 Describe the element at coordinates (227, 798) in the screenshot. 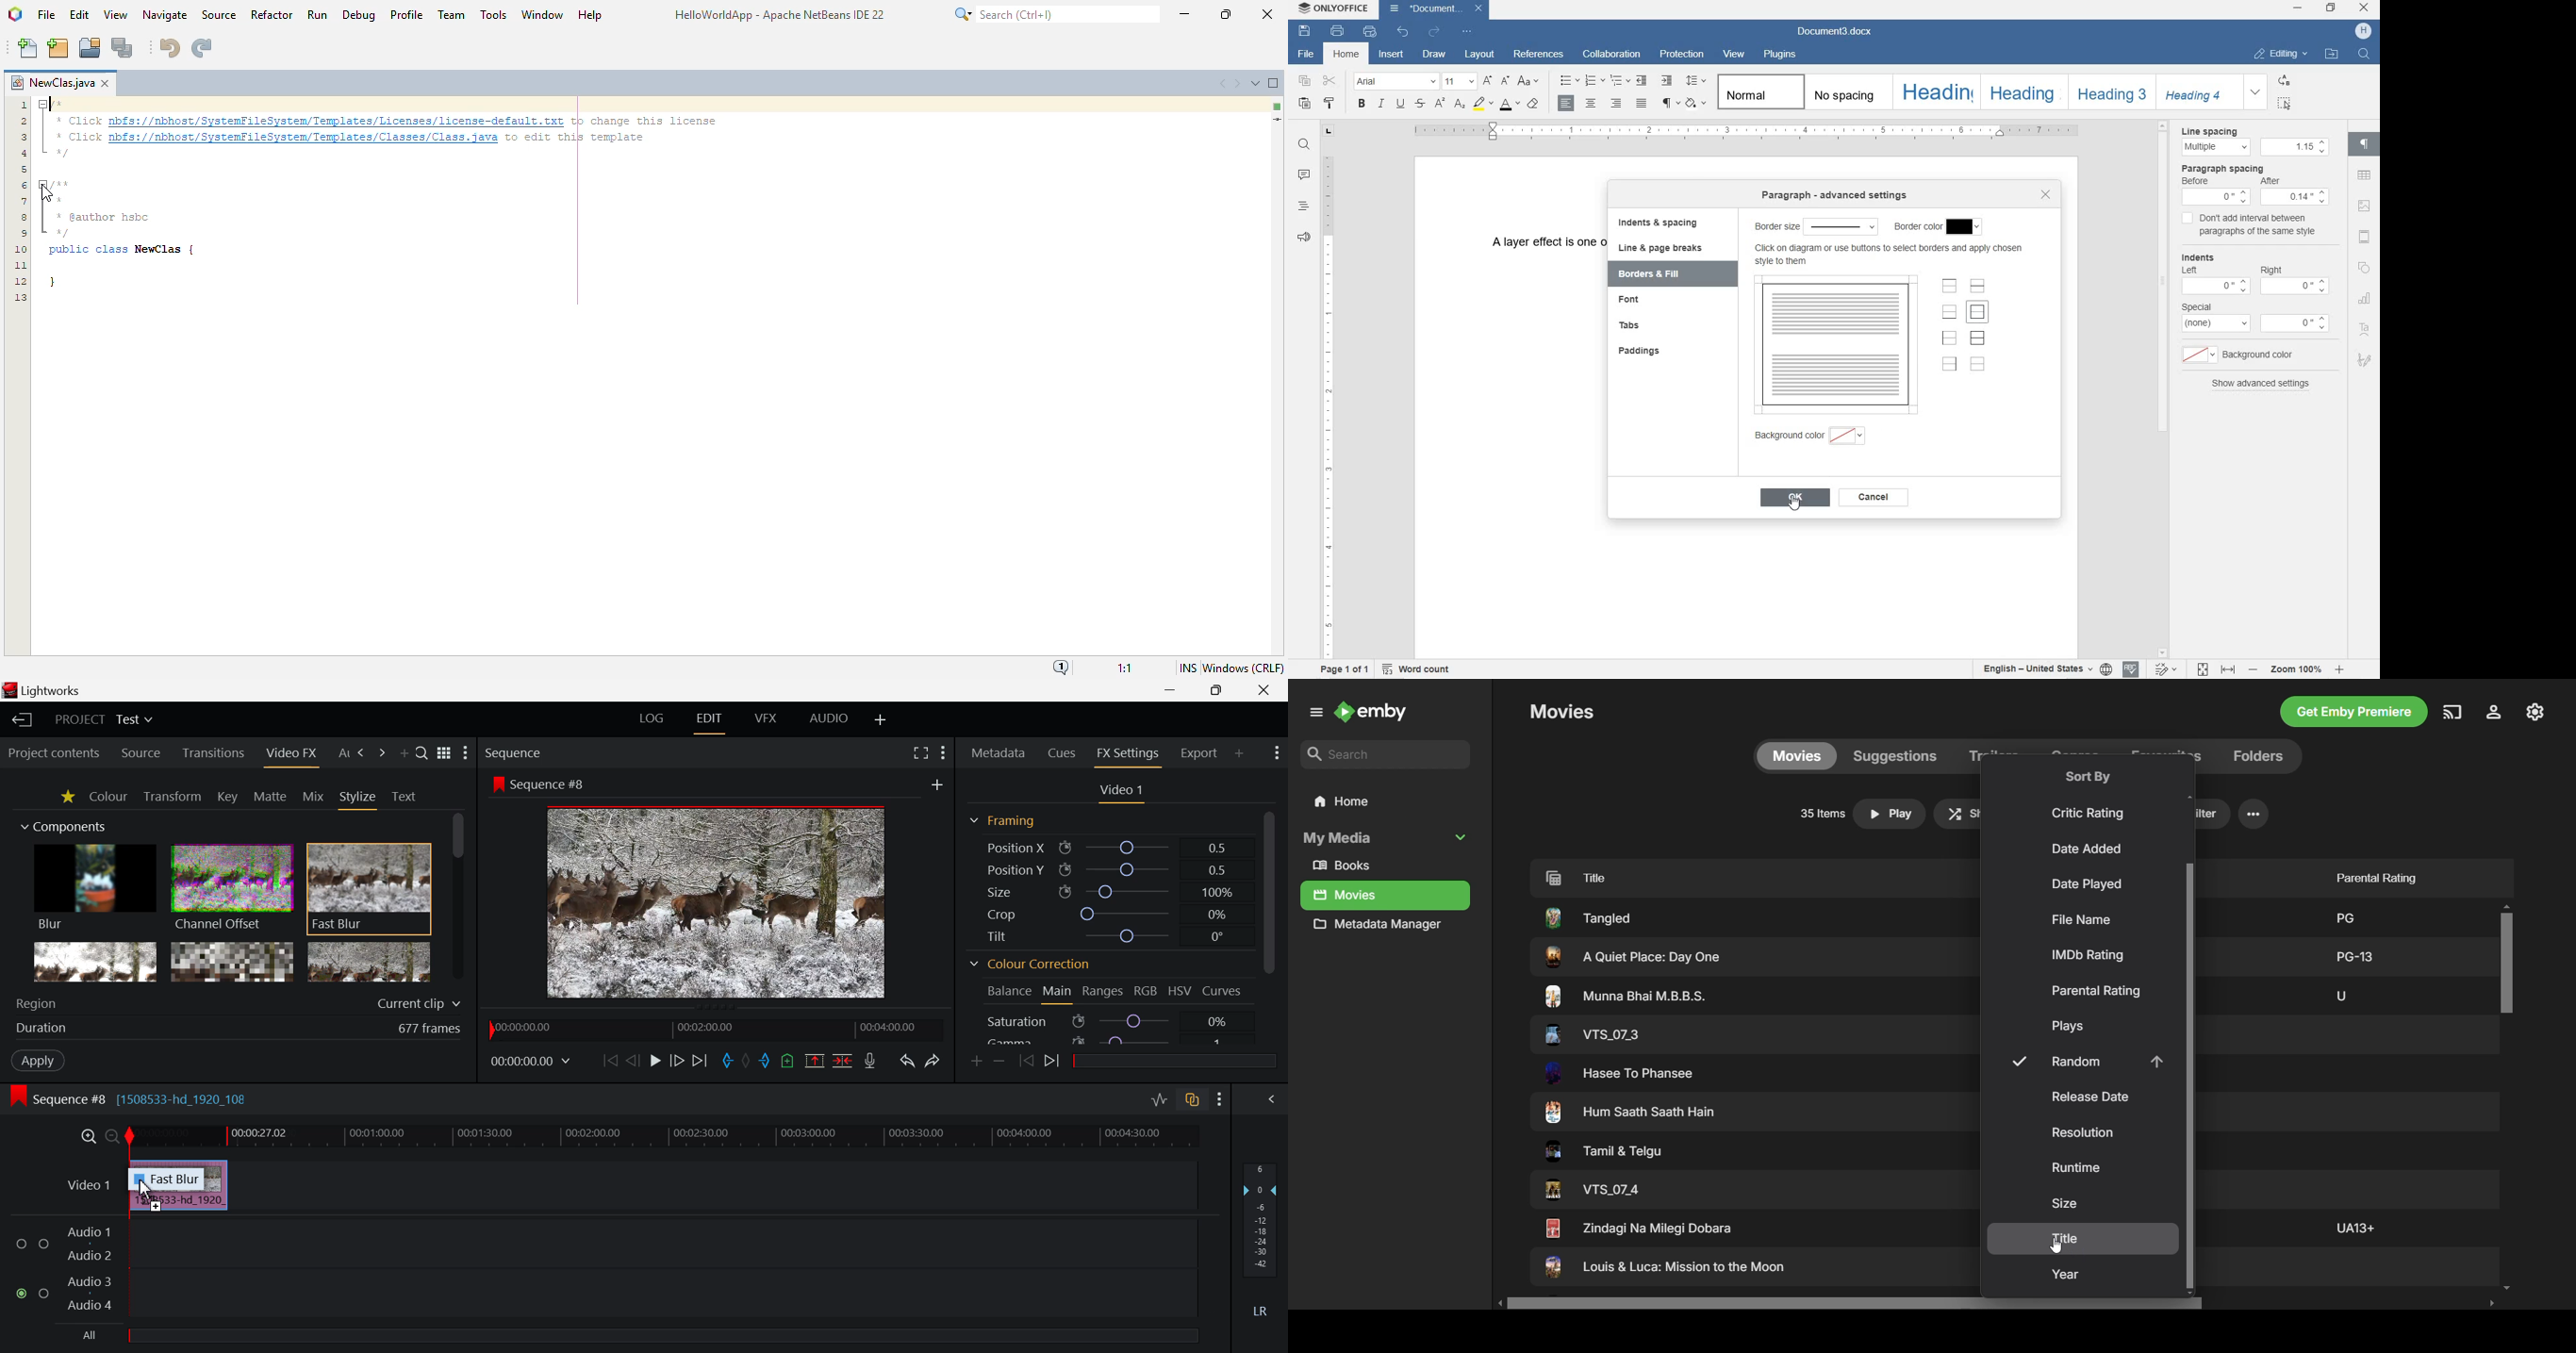

I see `Key` at that location.